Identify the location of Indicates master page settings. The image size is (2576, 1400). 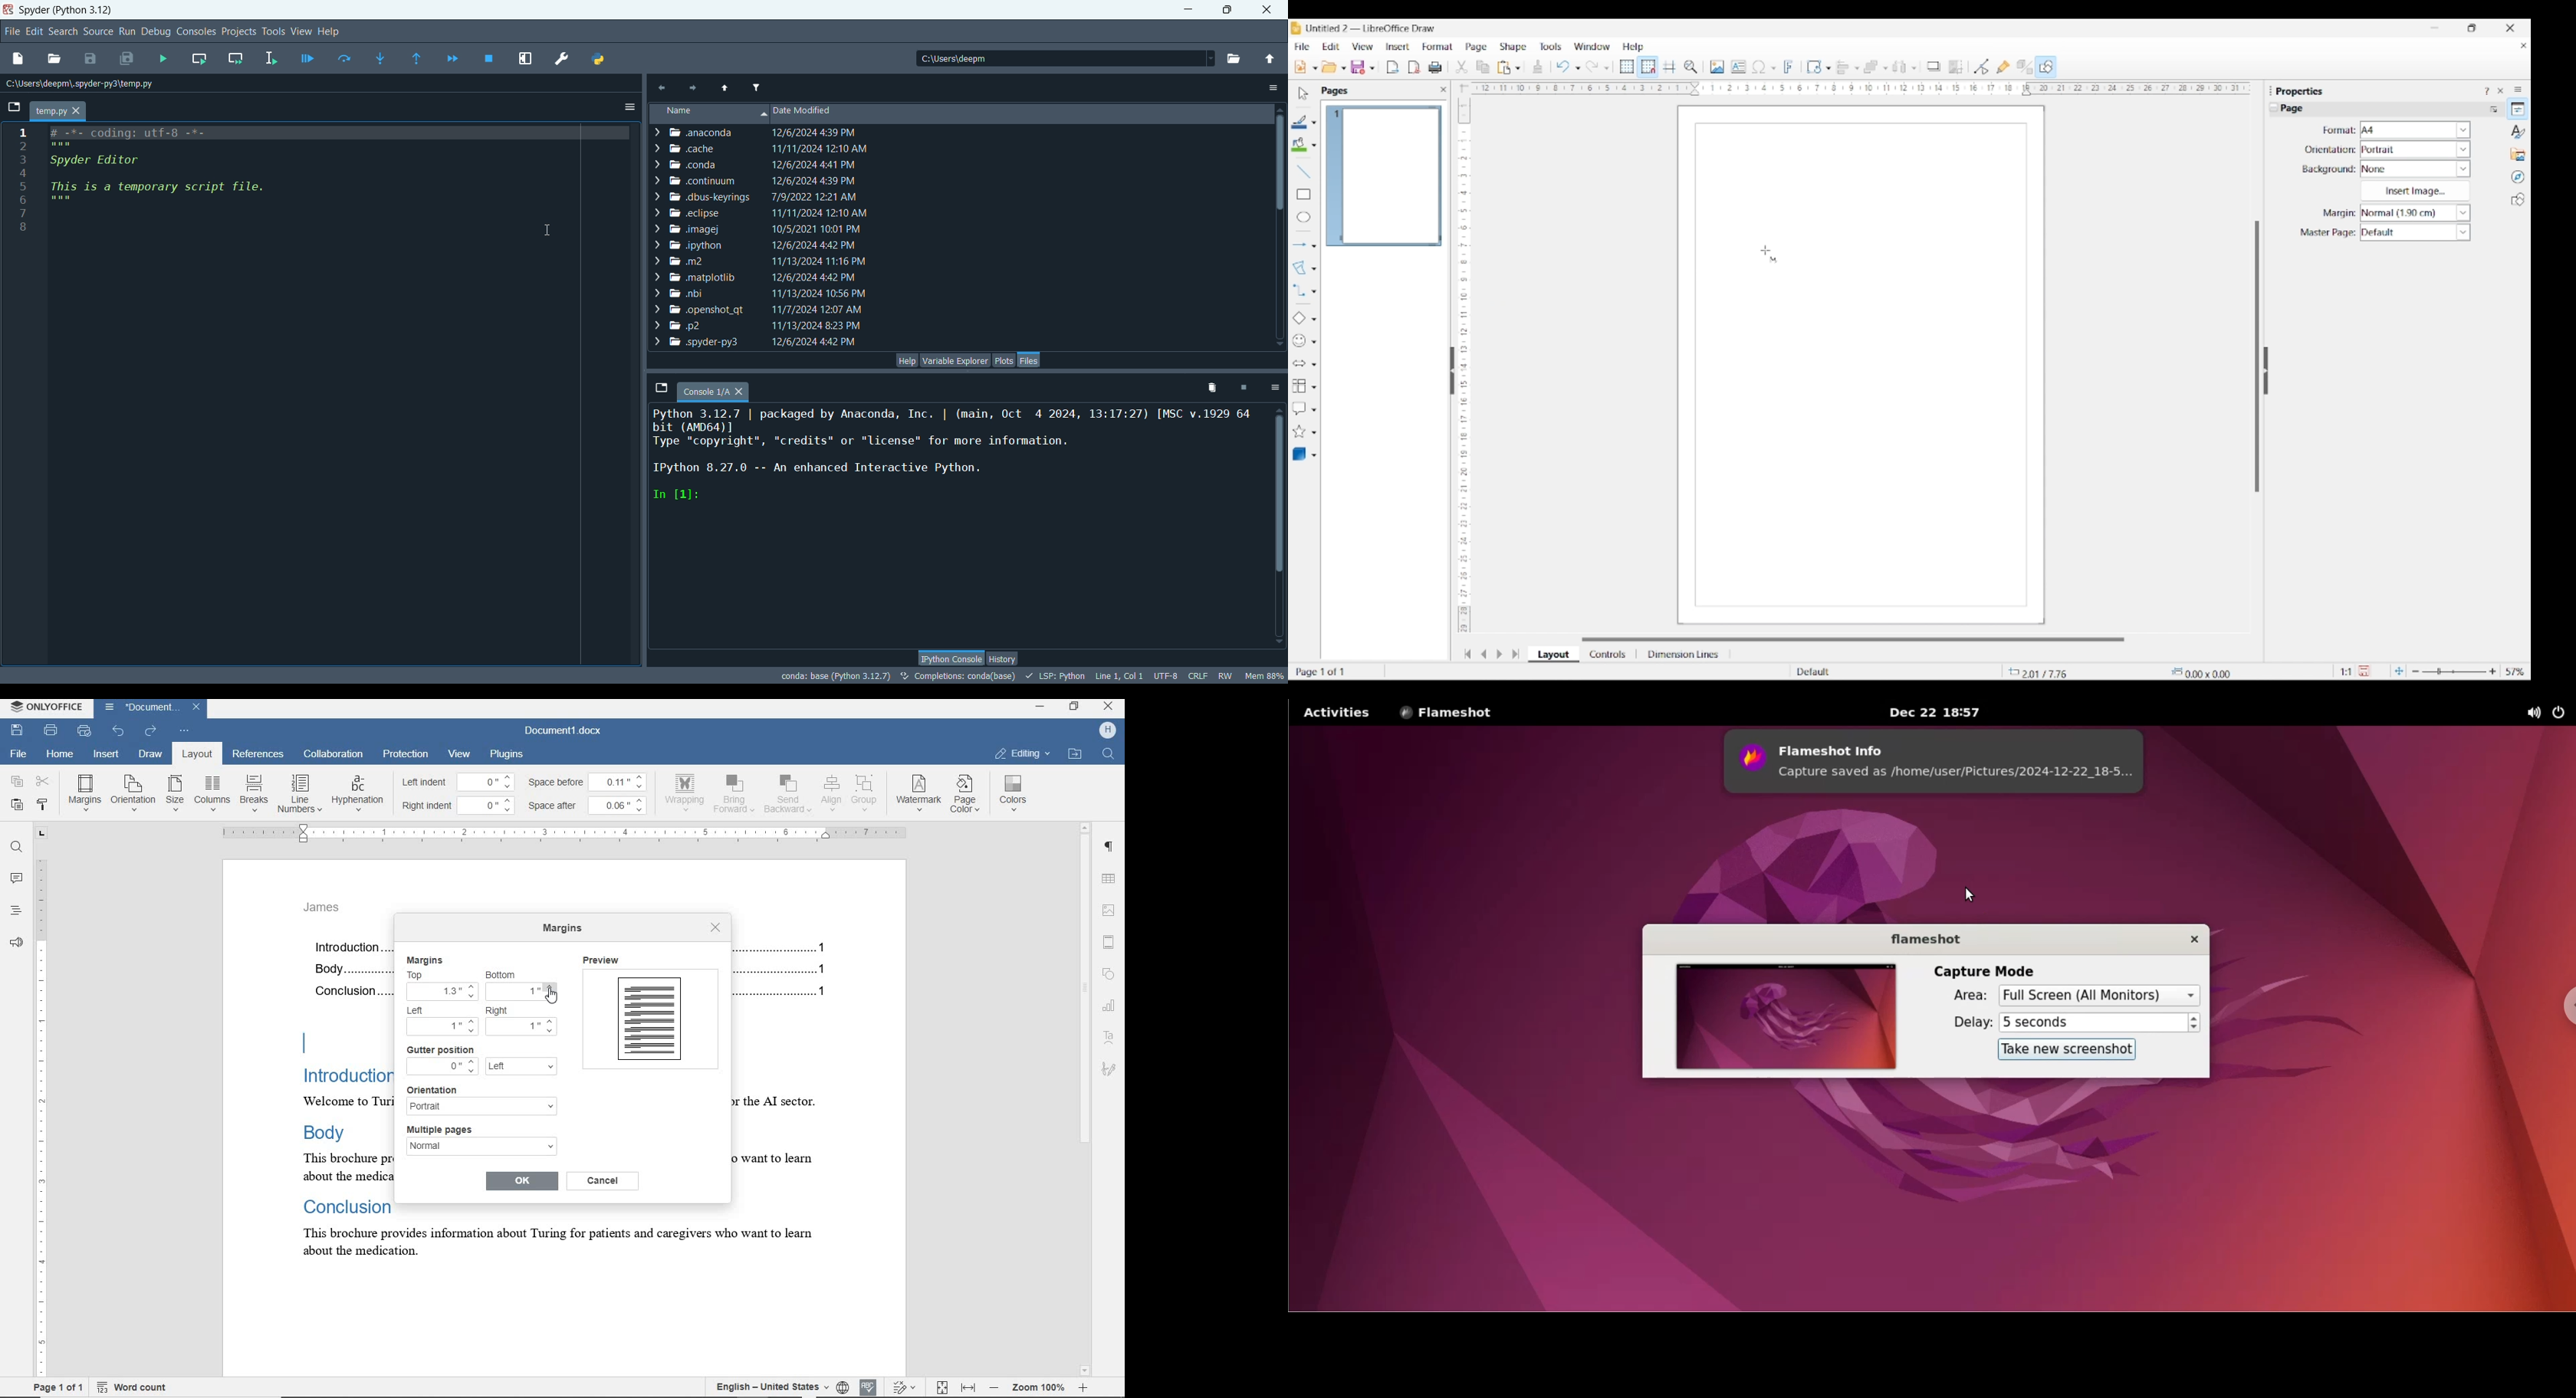
(2327, 233).